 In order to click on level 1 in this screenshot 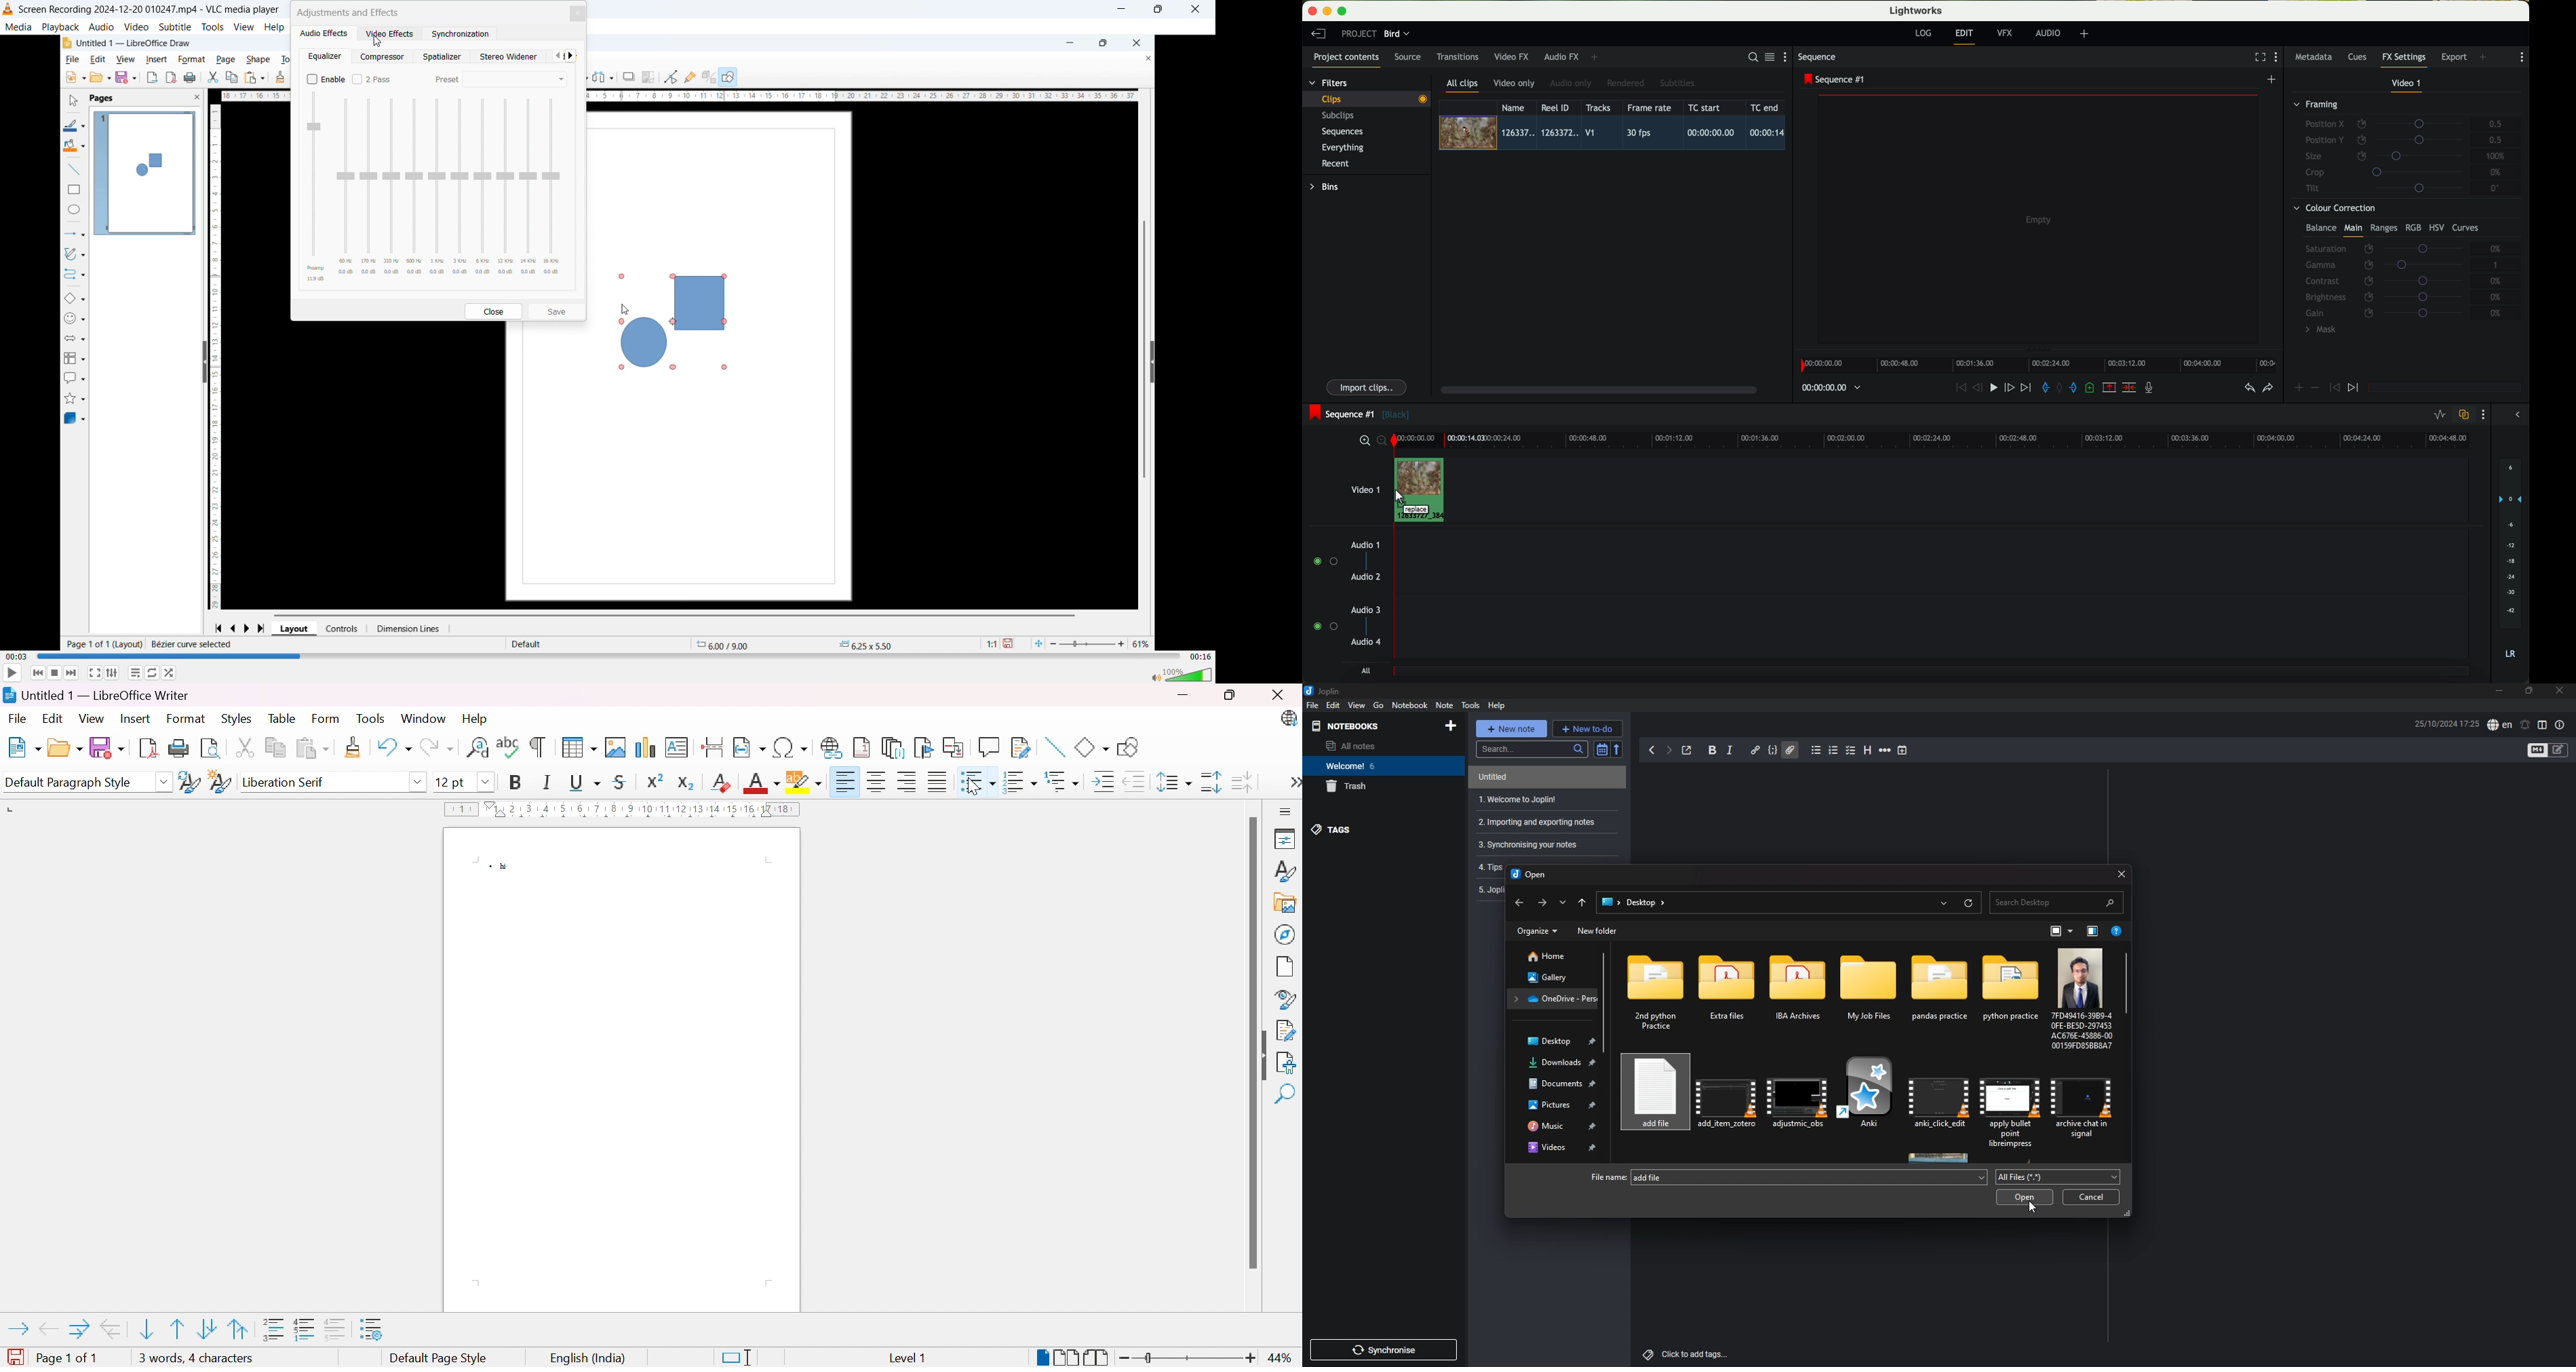, I will do `click(910, 1356)`.